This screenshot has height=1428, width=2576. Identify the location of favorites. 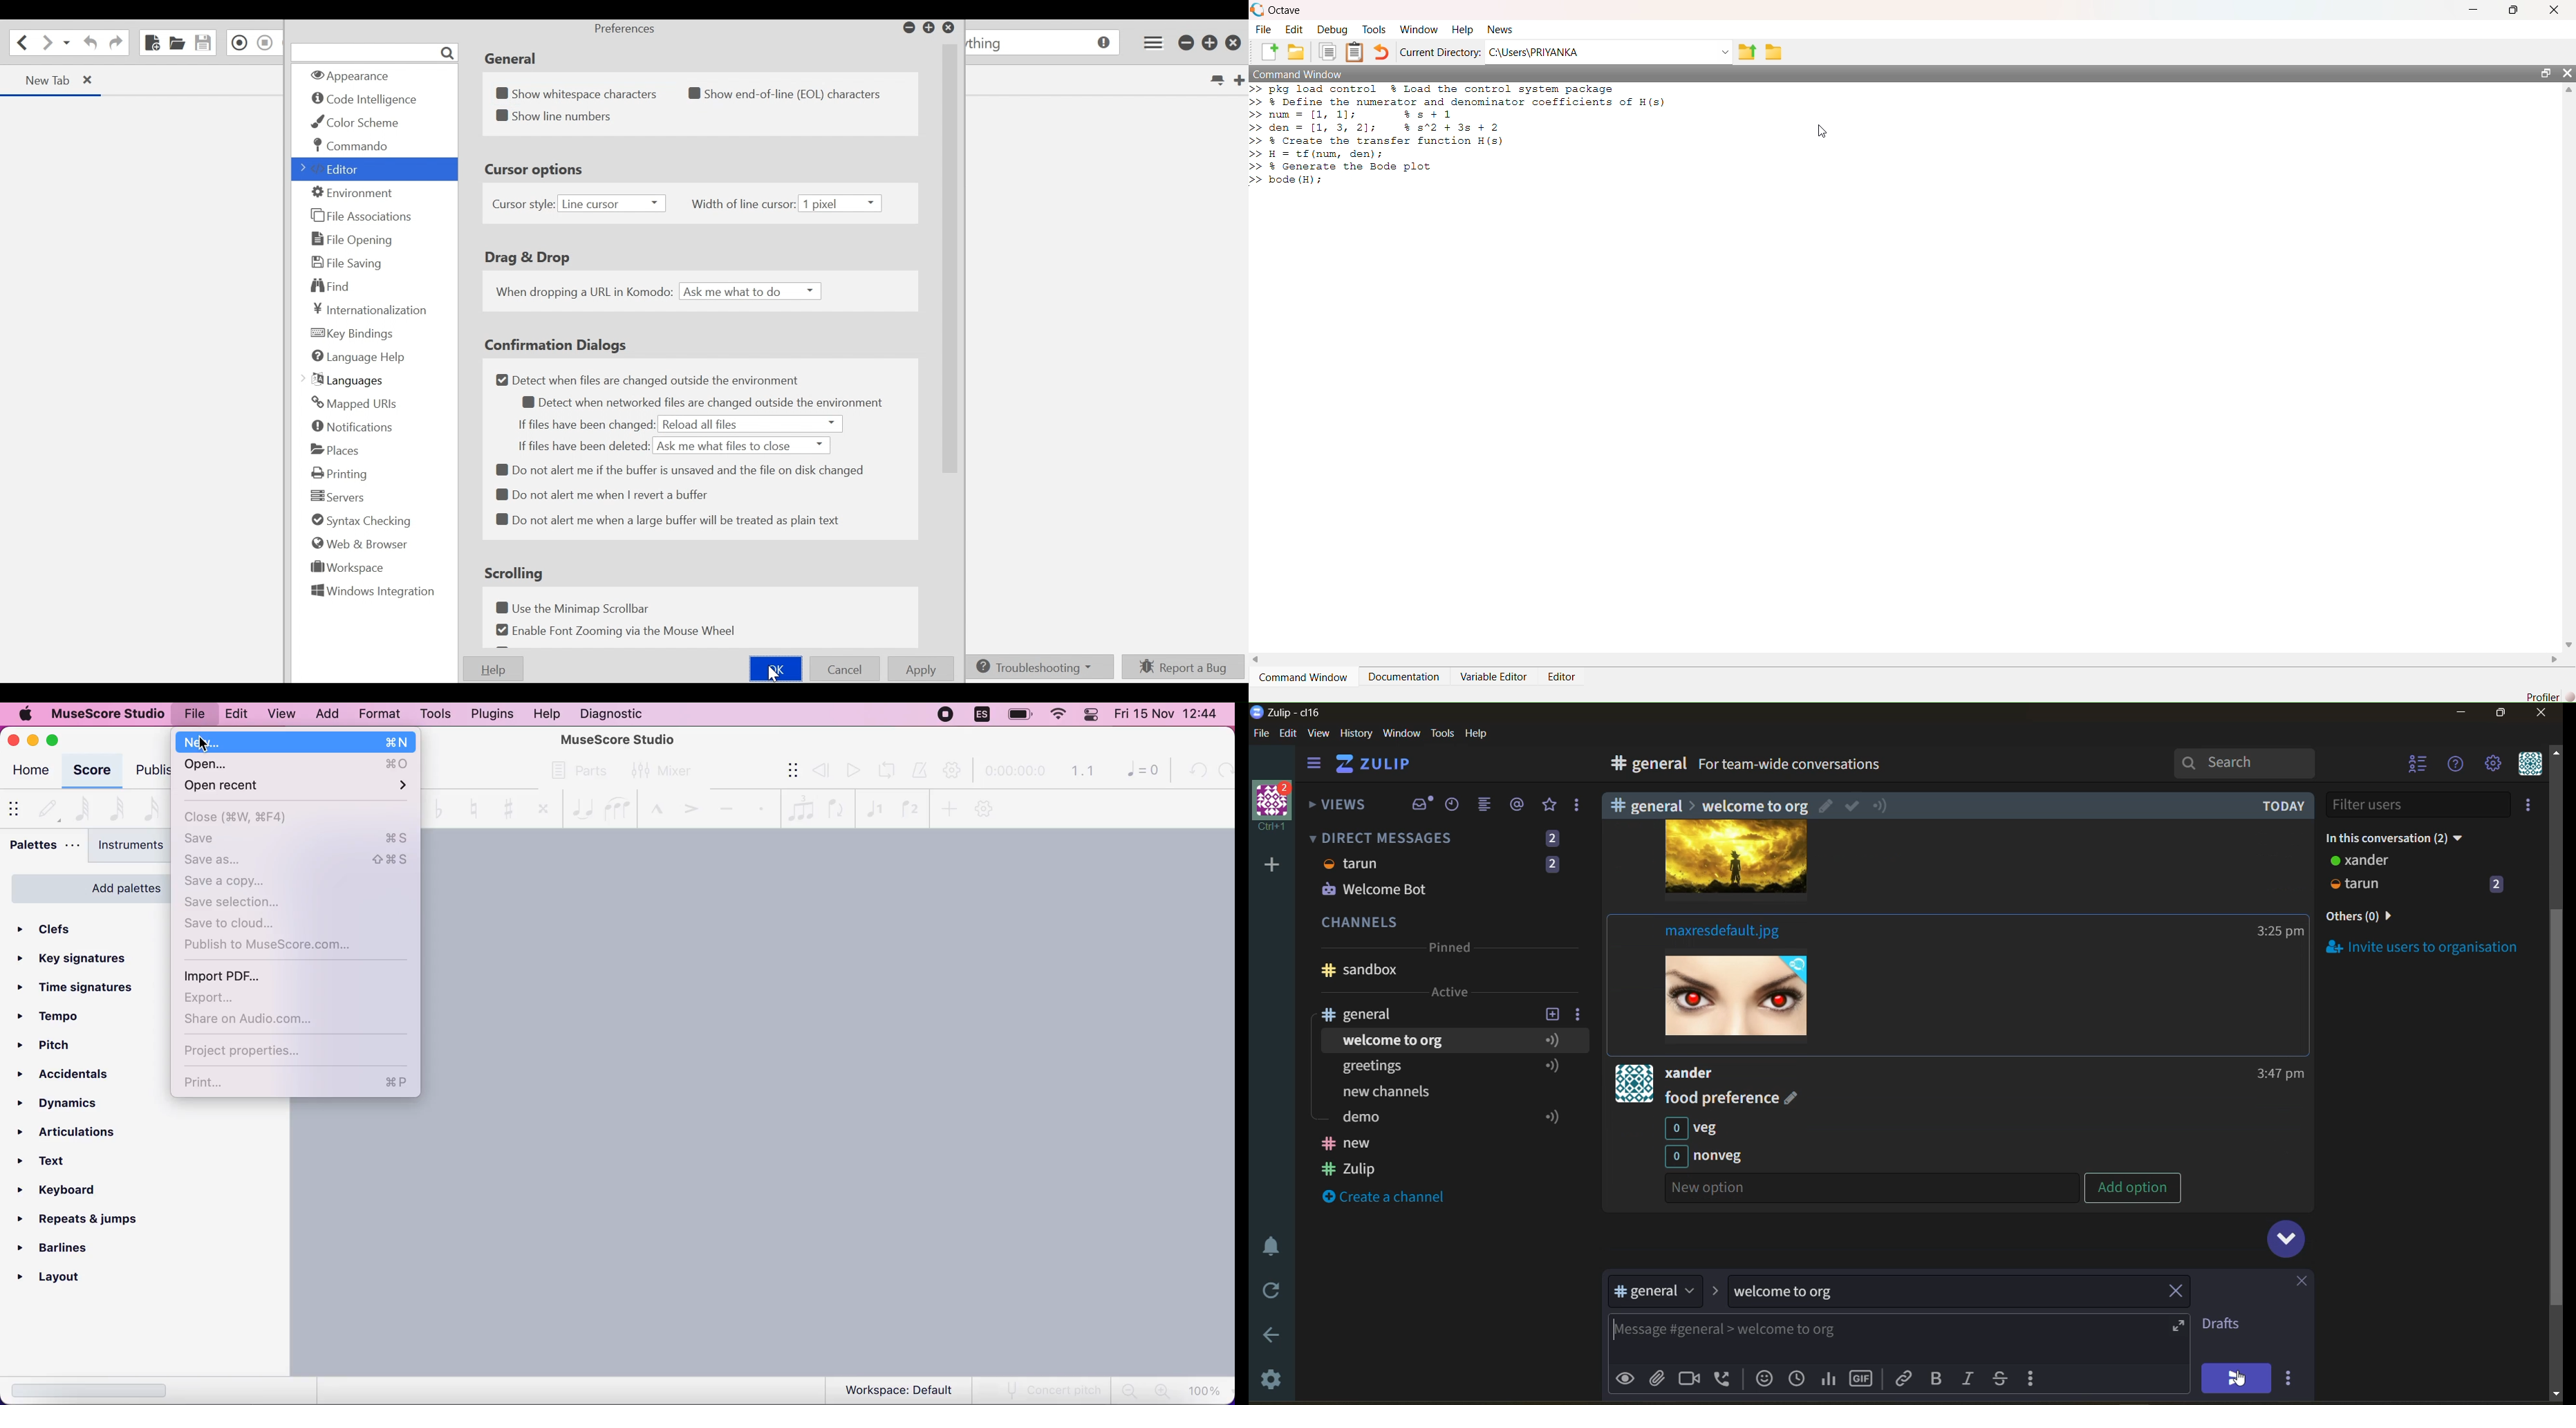
(1551, 805).